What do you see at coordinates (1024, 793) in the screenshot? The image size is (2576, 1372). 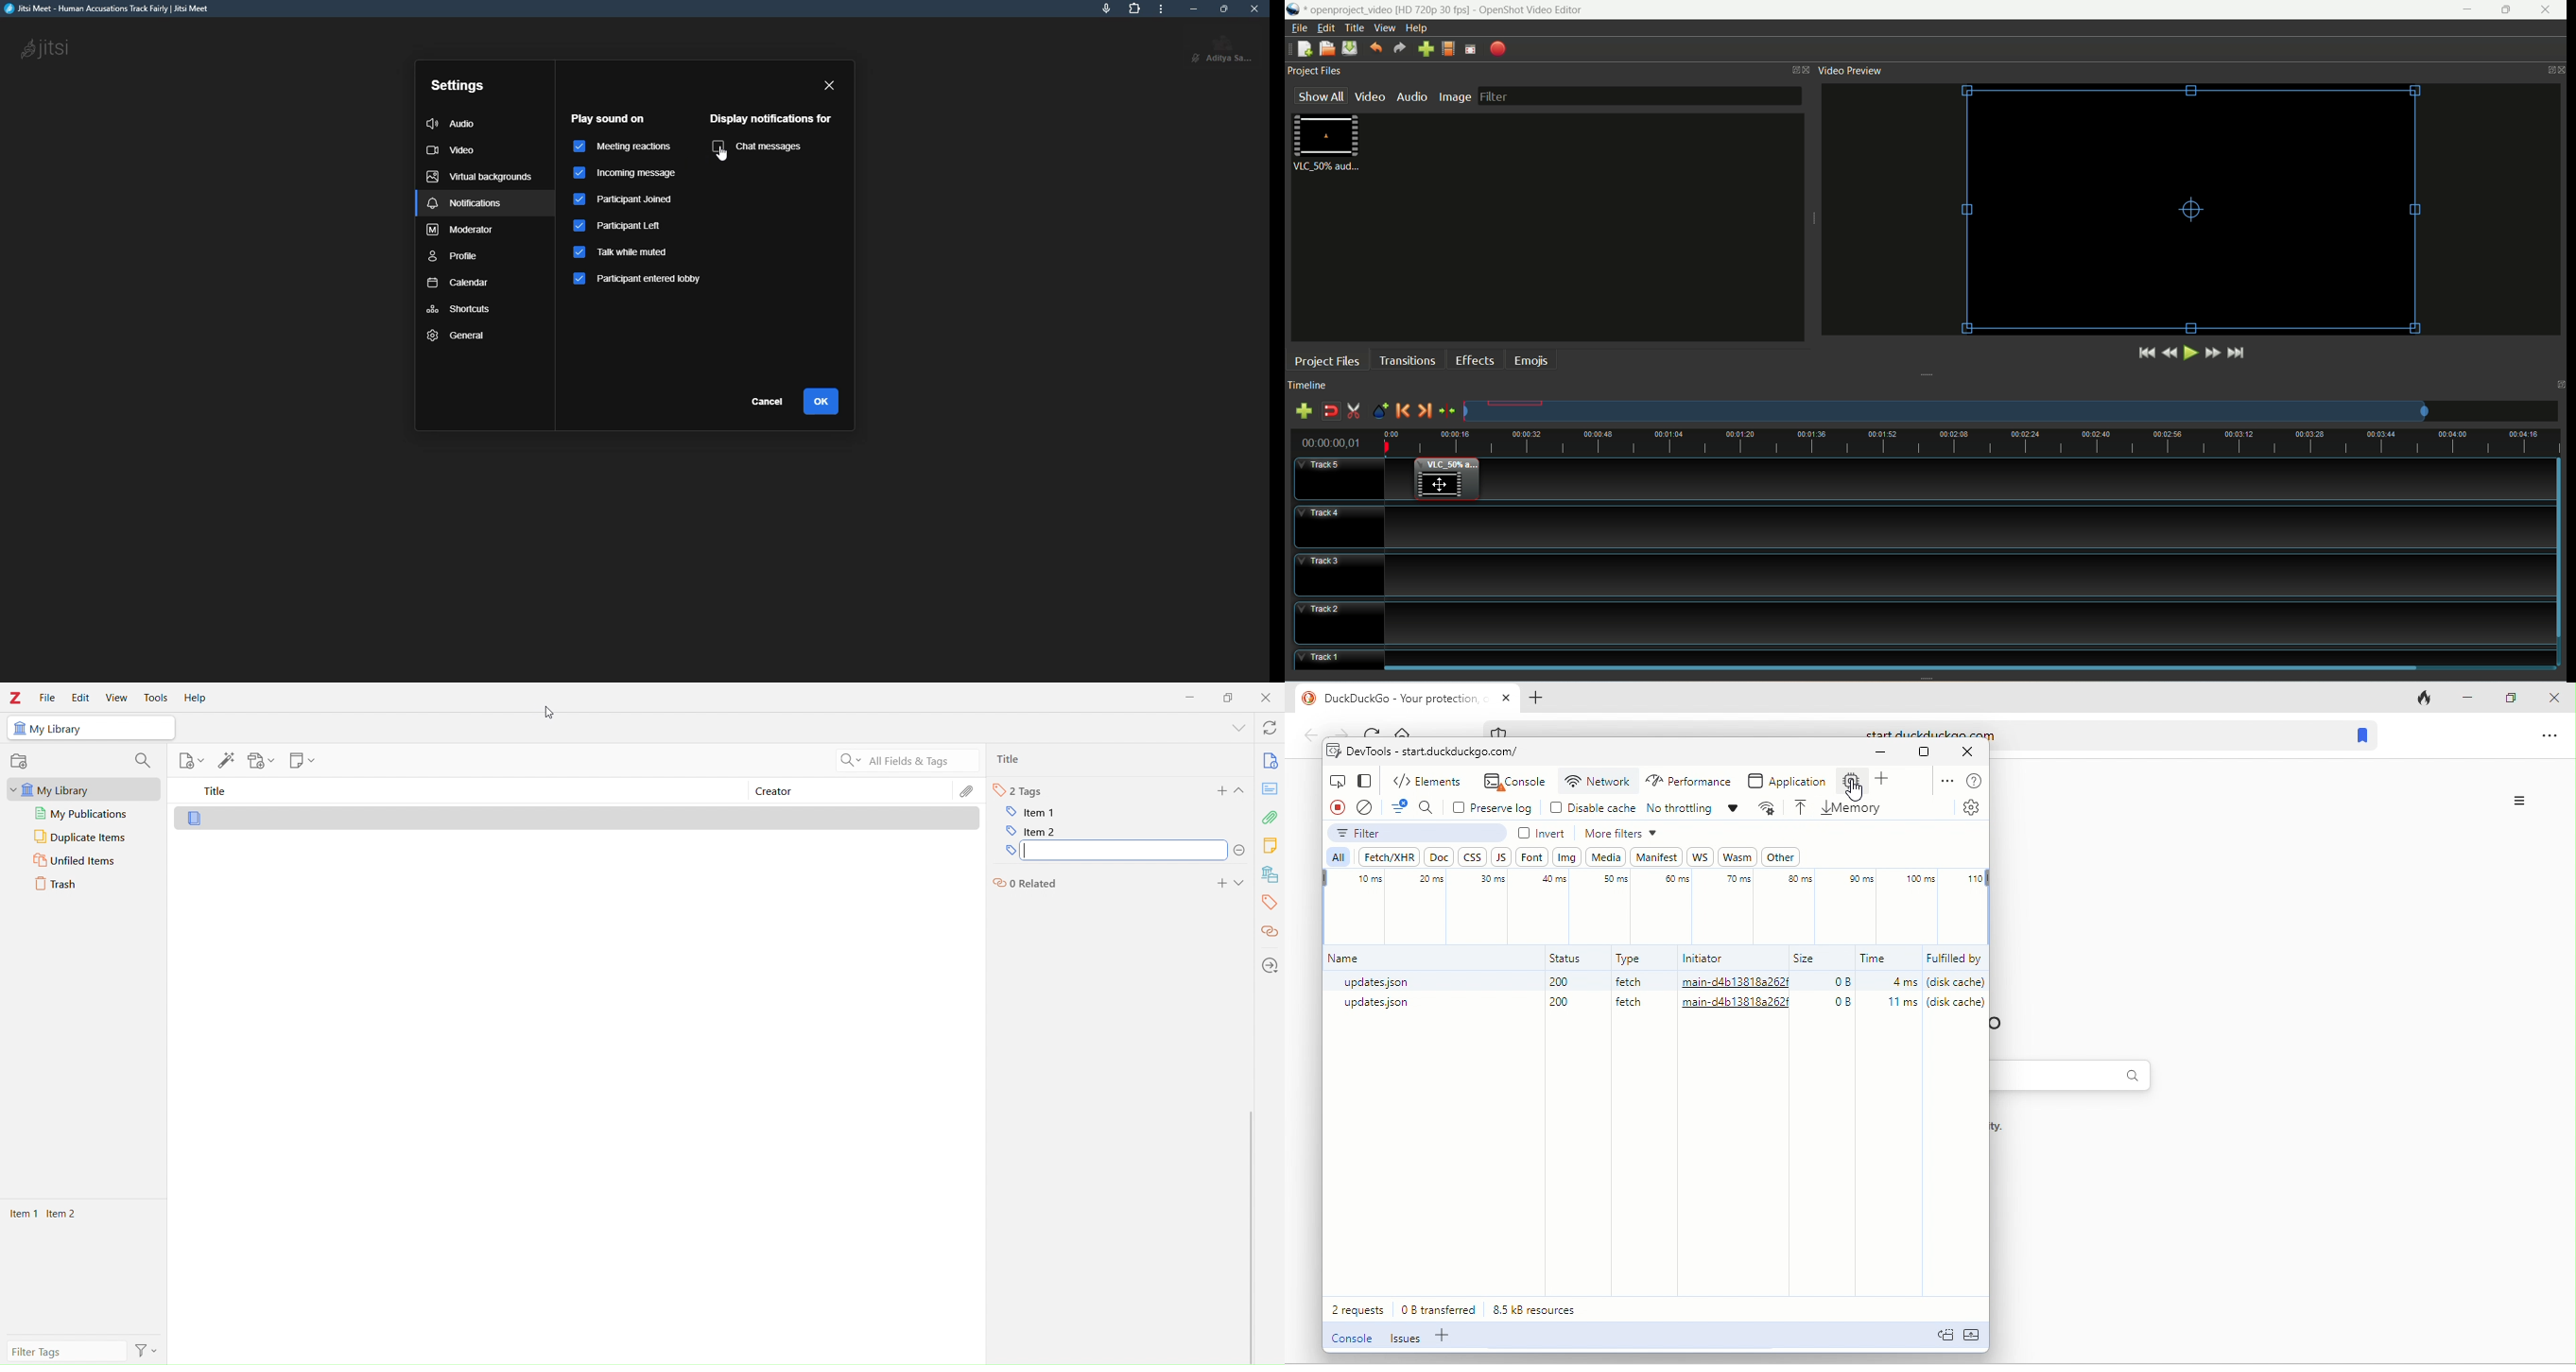 I see `Tags` at bounding box center [1024, 793].